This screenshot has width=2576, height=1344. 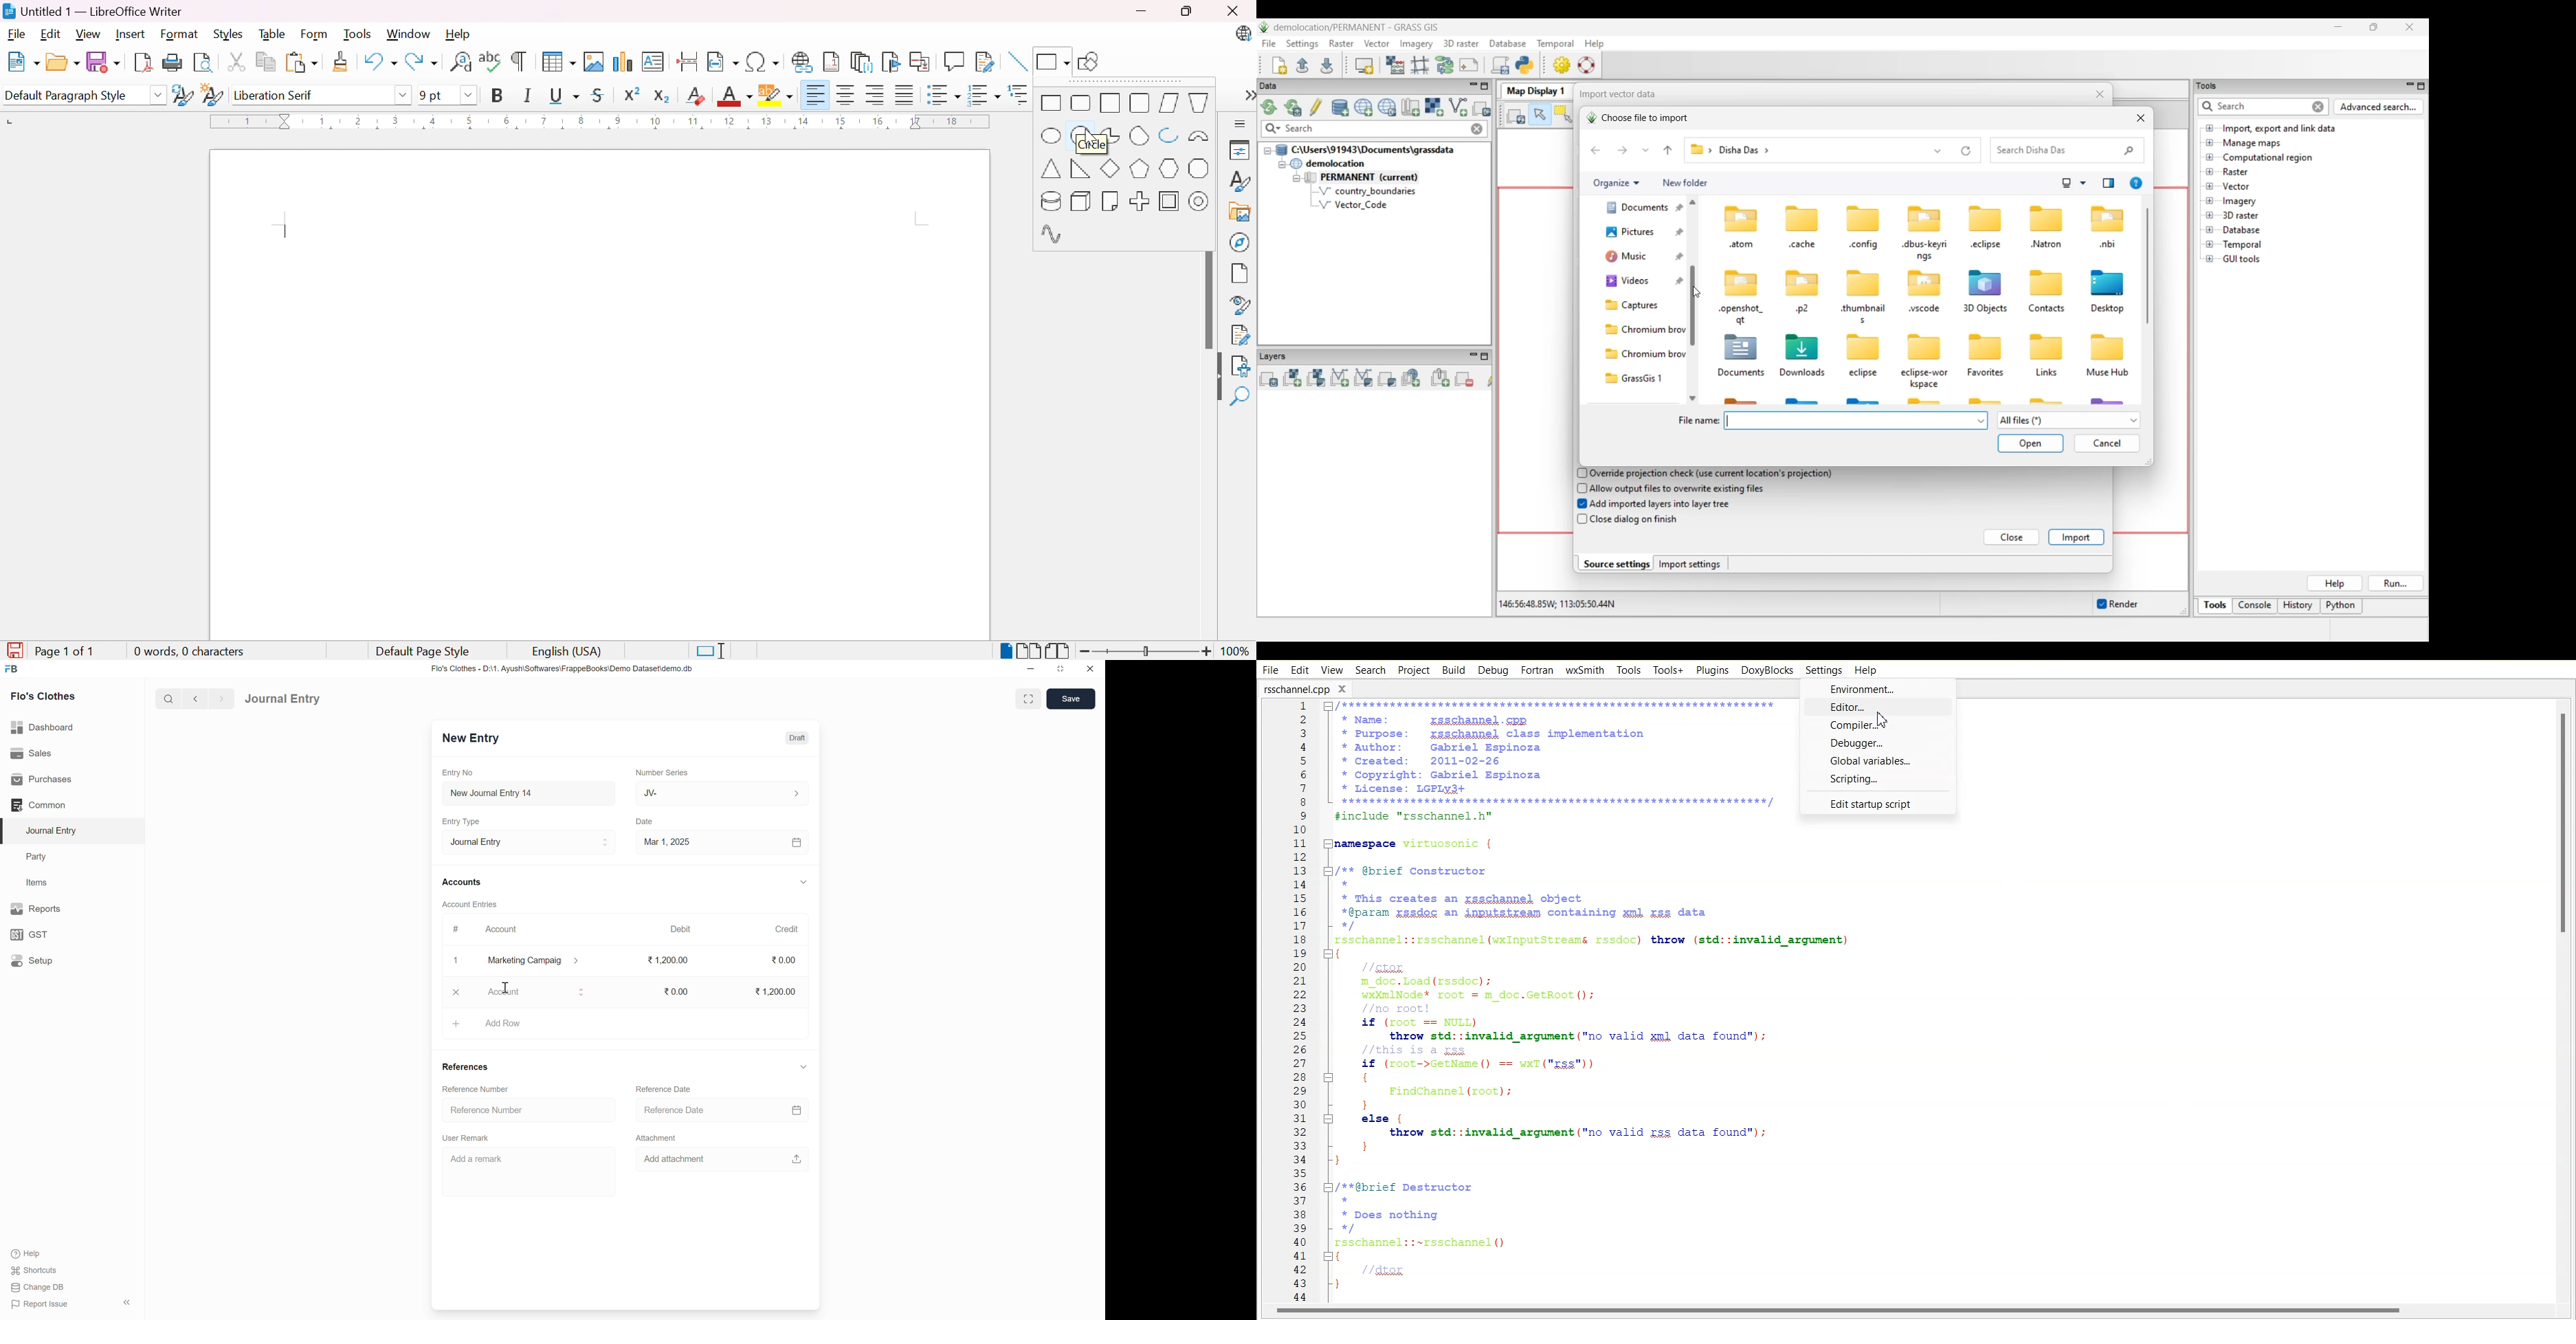 What do you see at coordinates (1201, 103) in the screenshot?
I see `Trapezoid` at bounding box center [1201, 103].